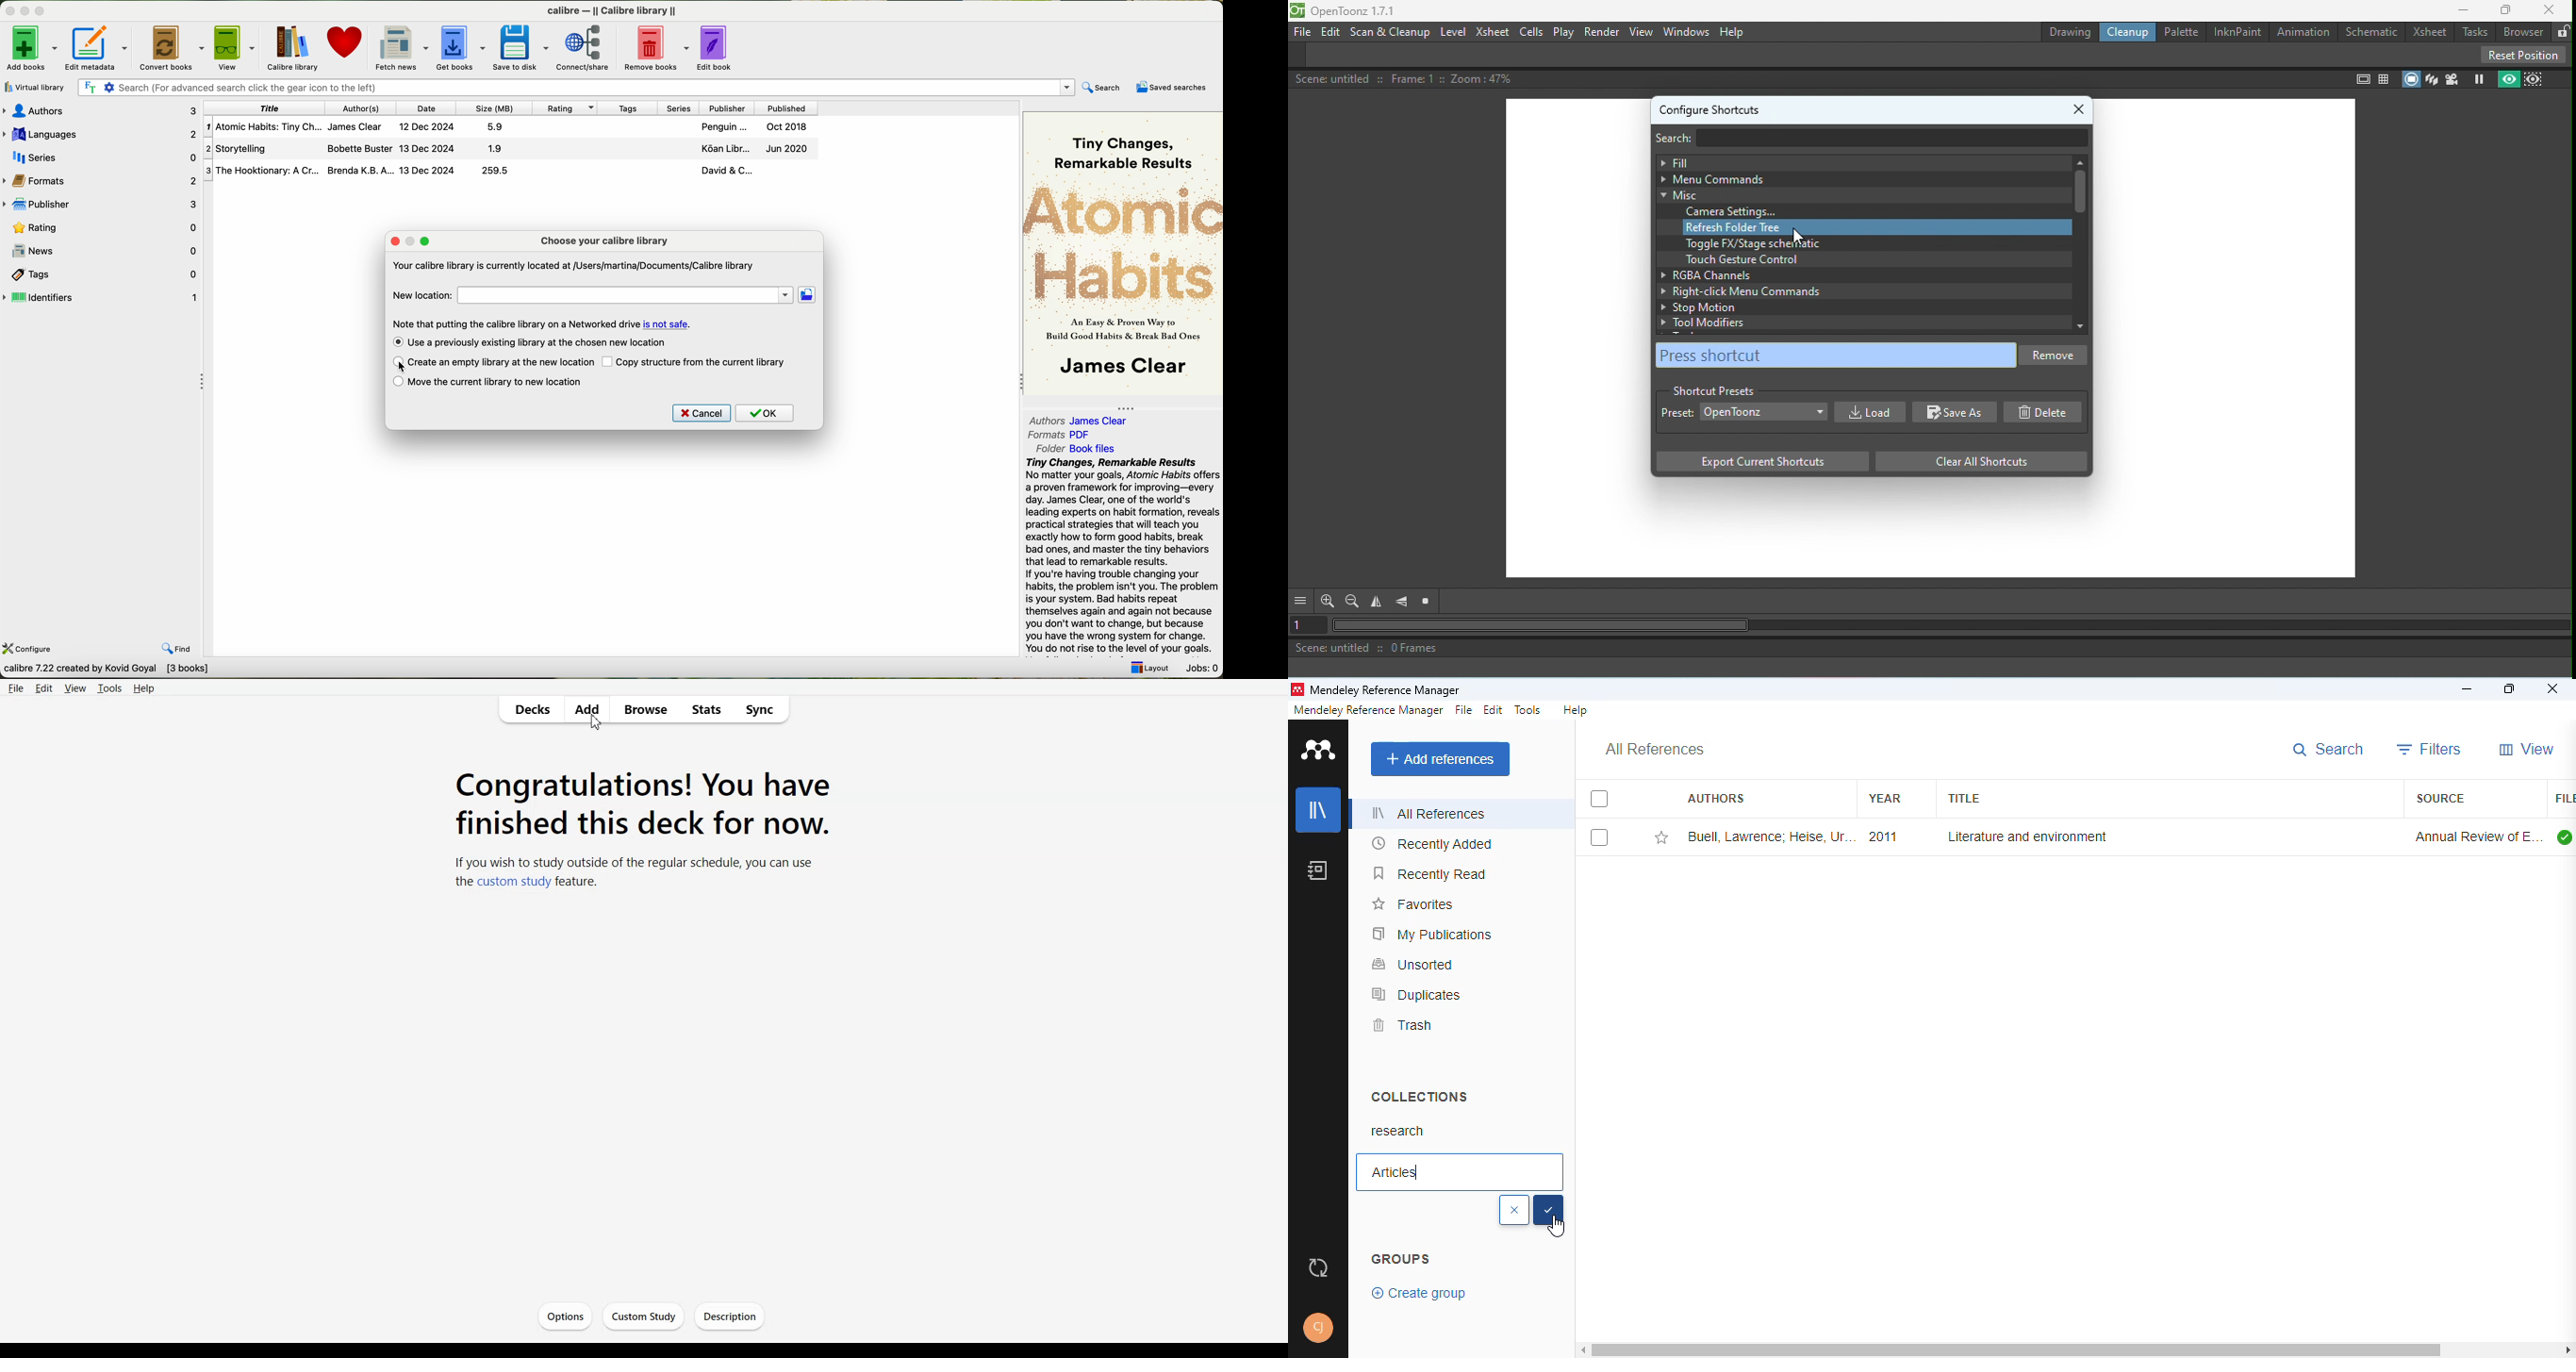  I want to click on Export current shortcuts, so click(1761, 463).